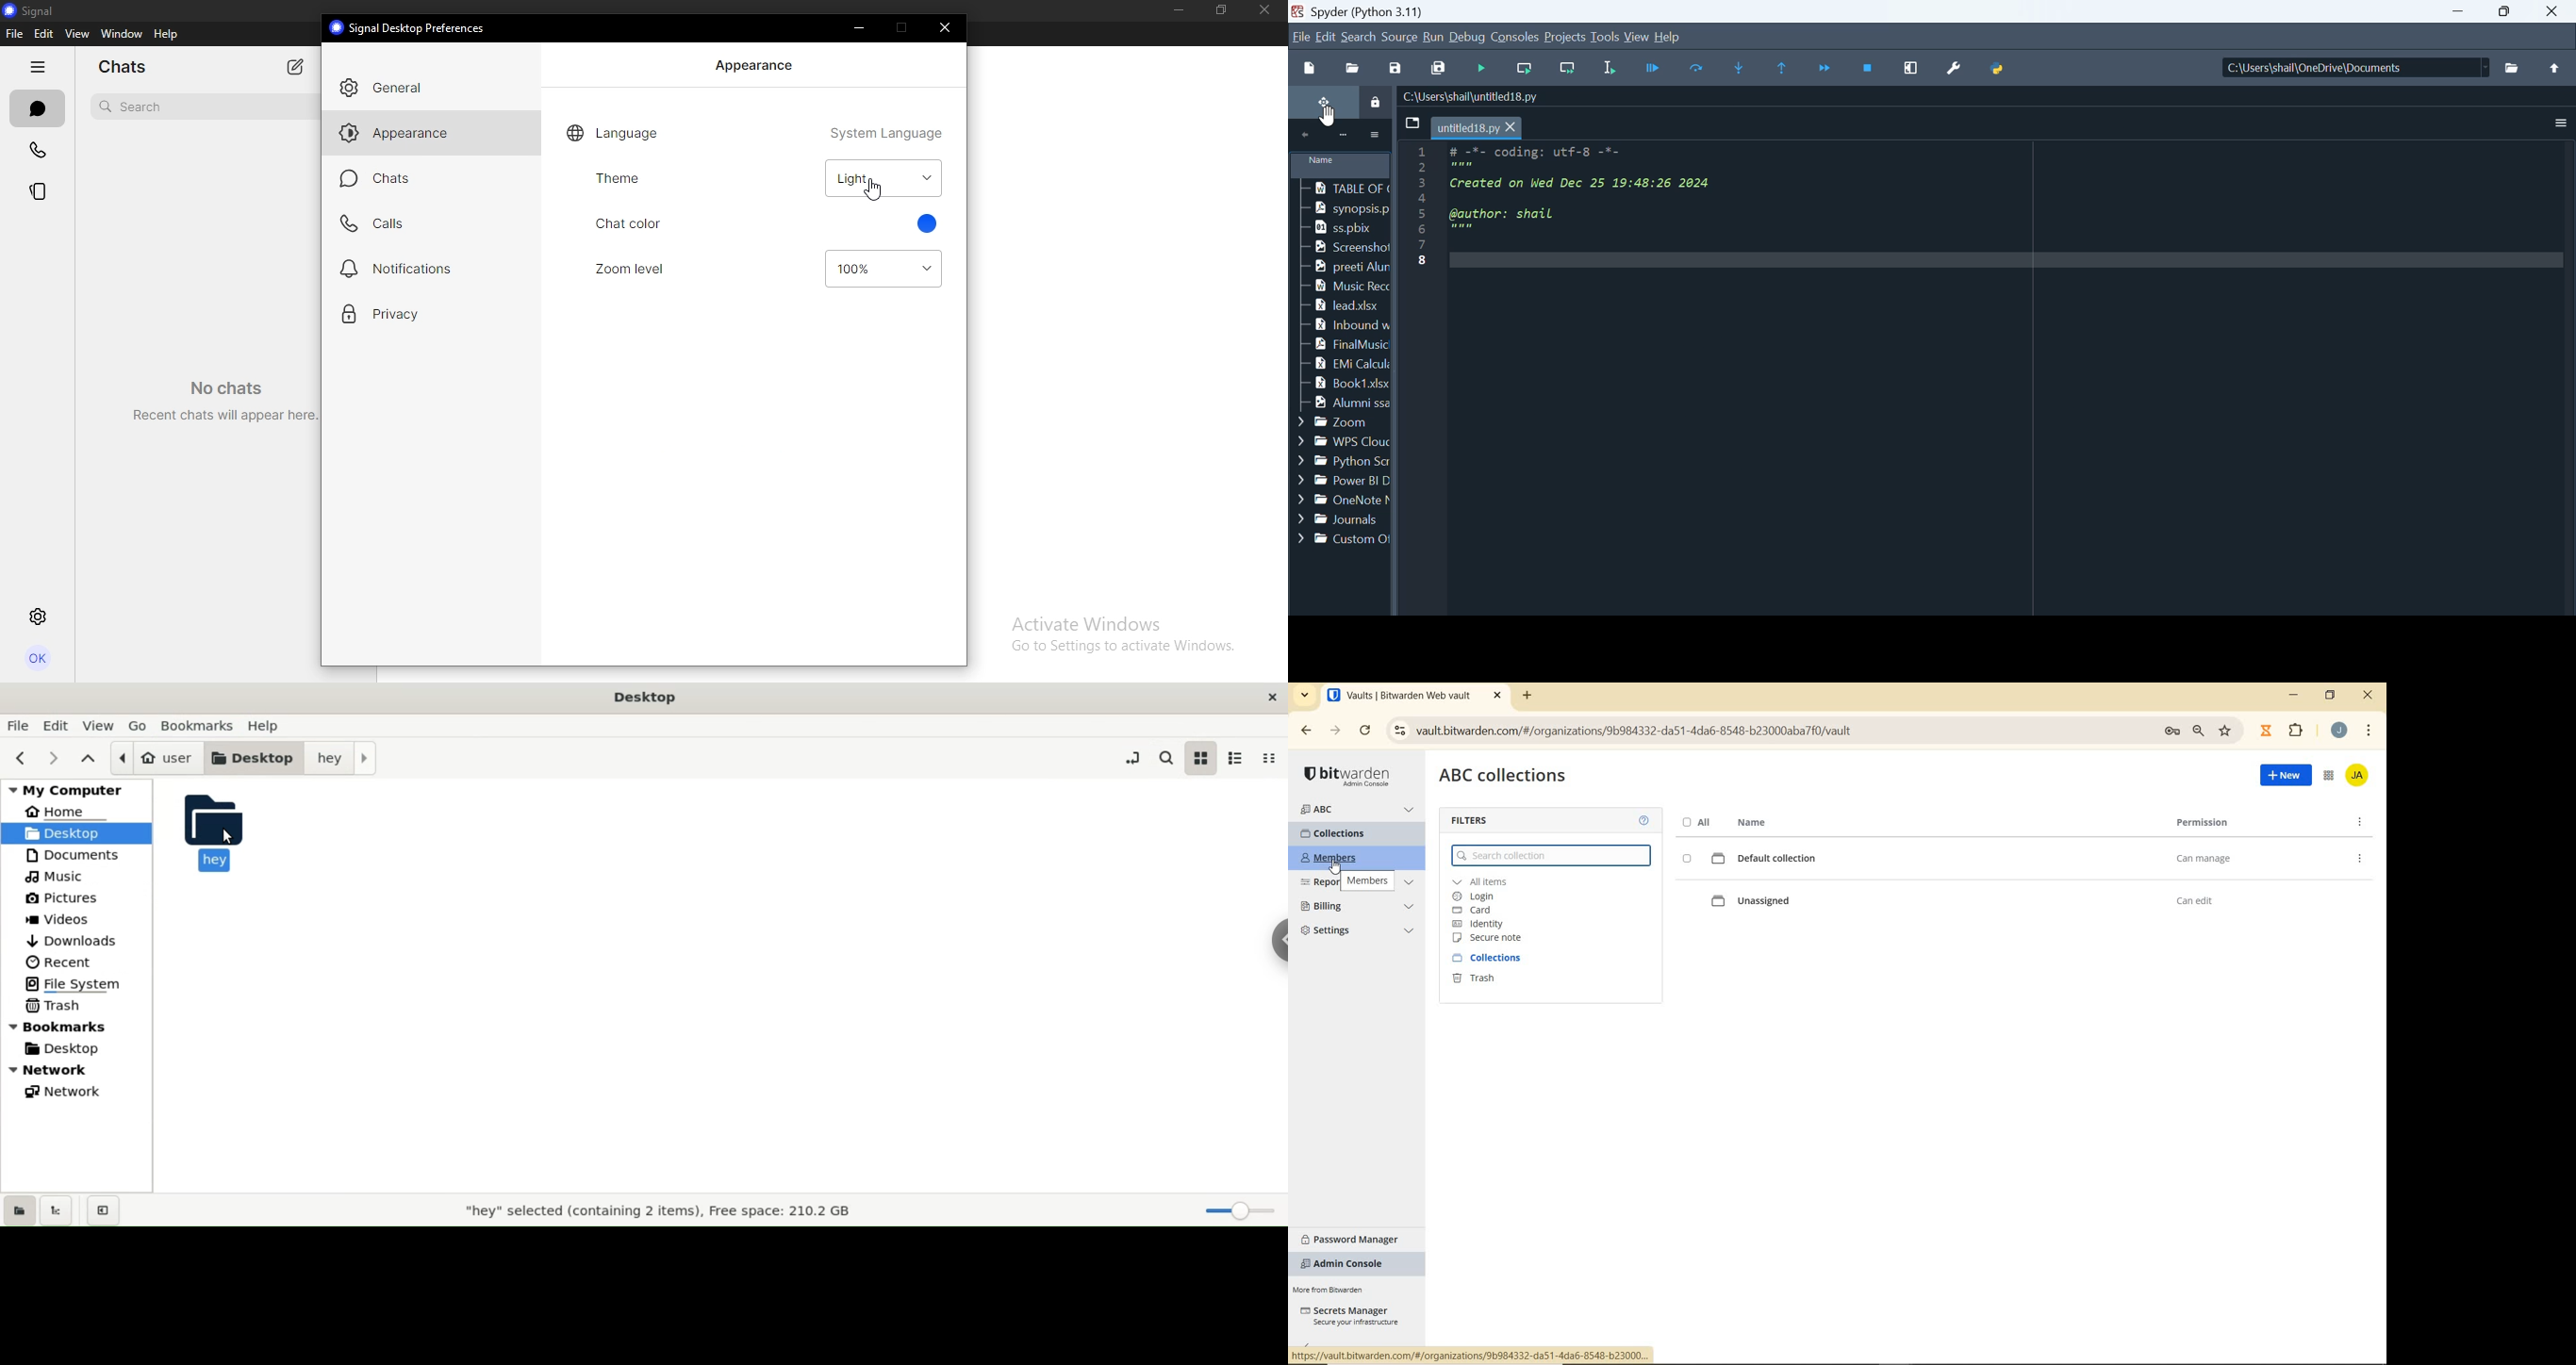 The image size is (2576, 1372). Describe the element at coordinates (1483, 68) in the screenshot. I see `Run file` at that location.